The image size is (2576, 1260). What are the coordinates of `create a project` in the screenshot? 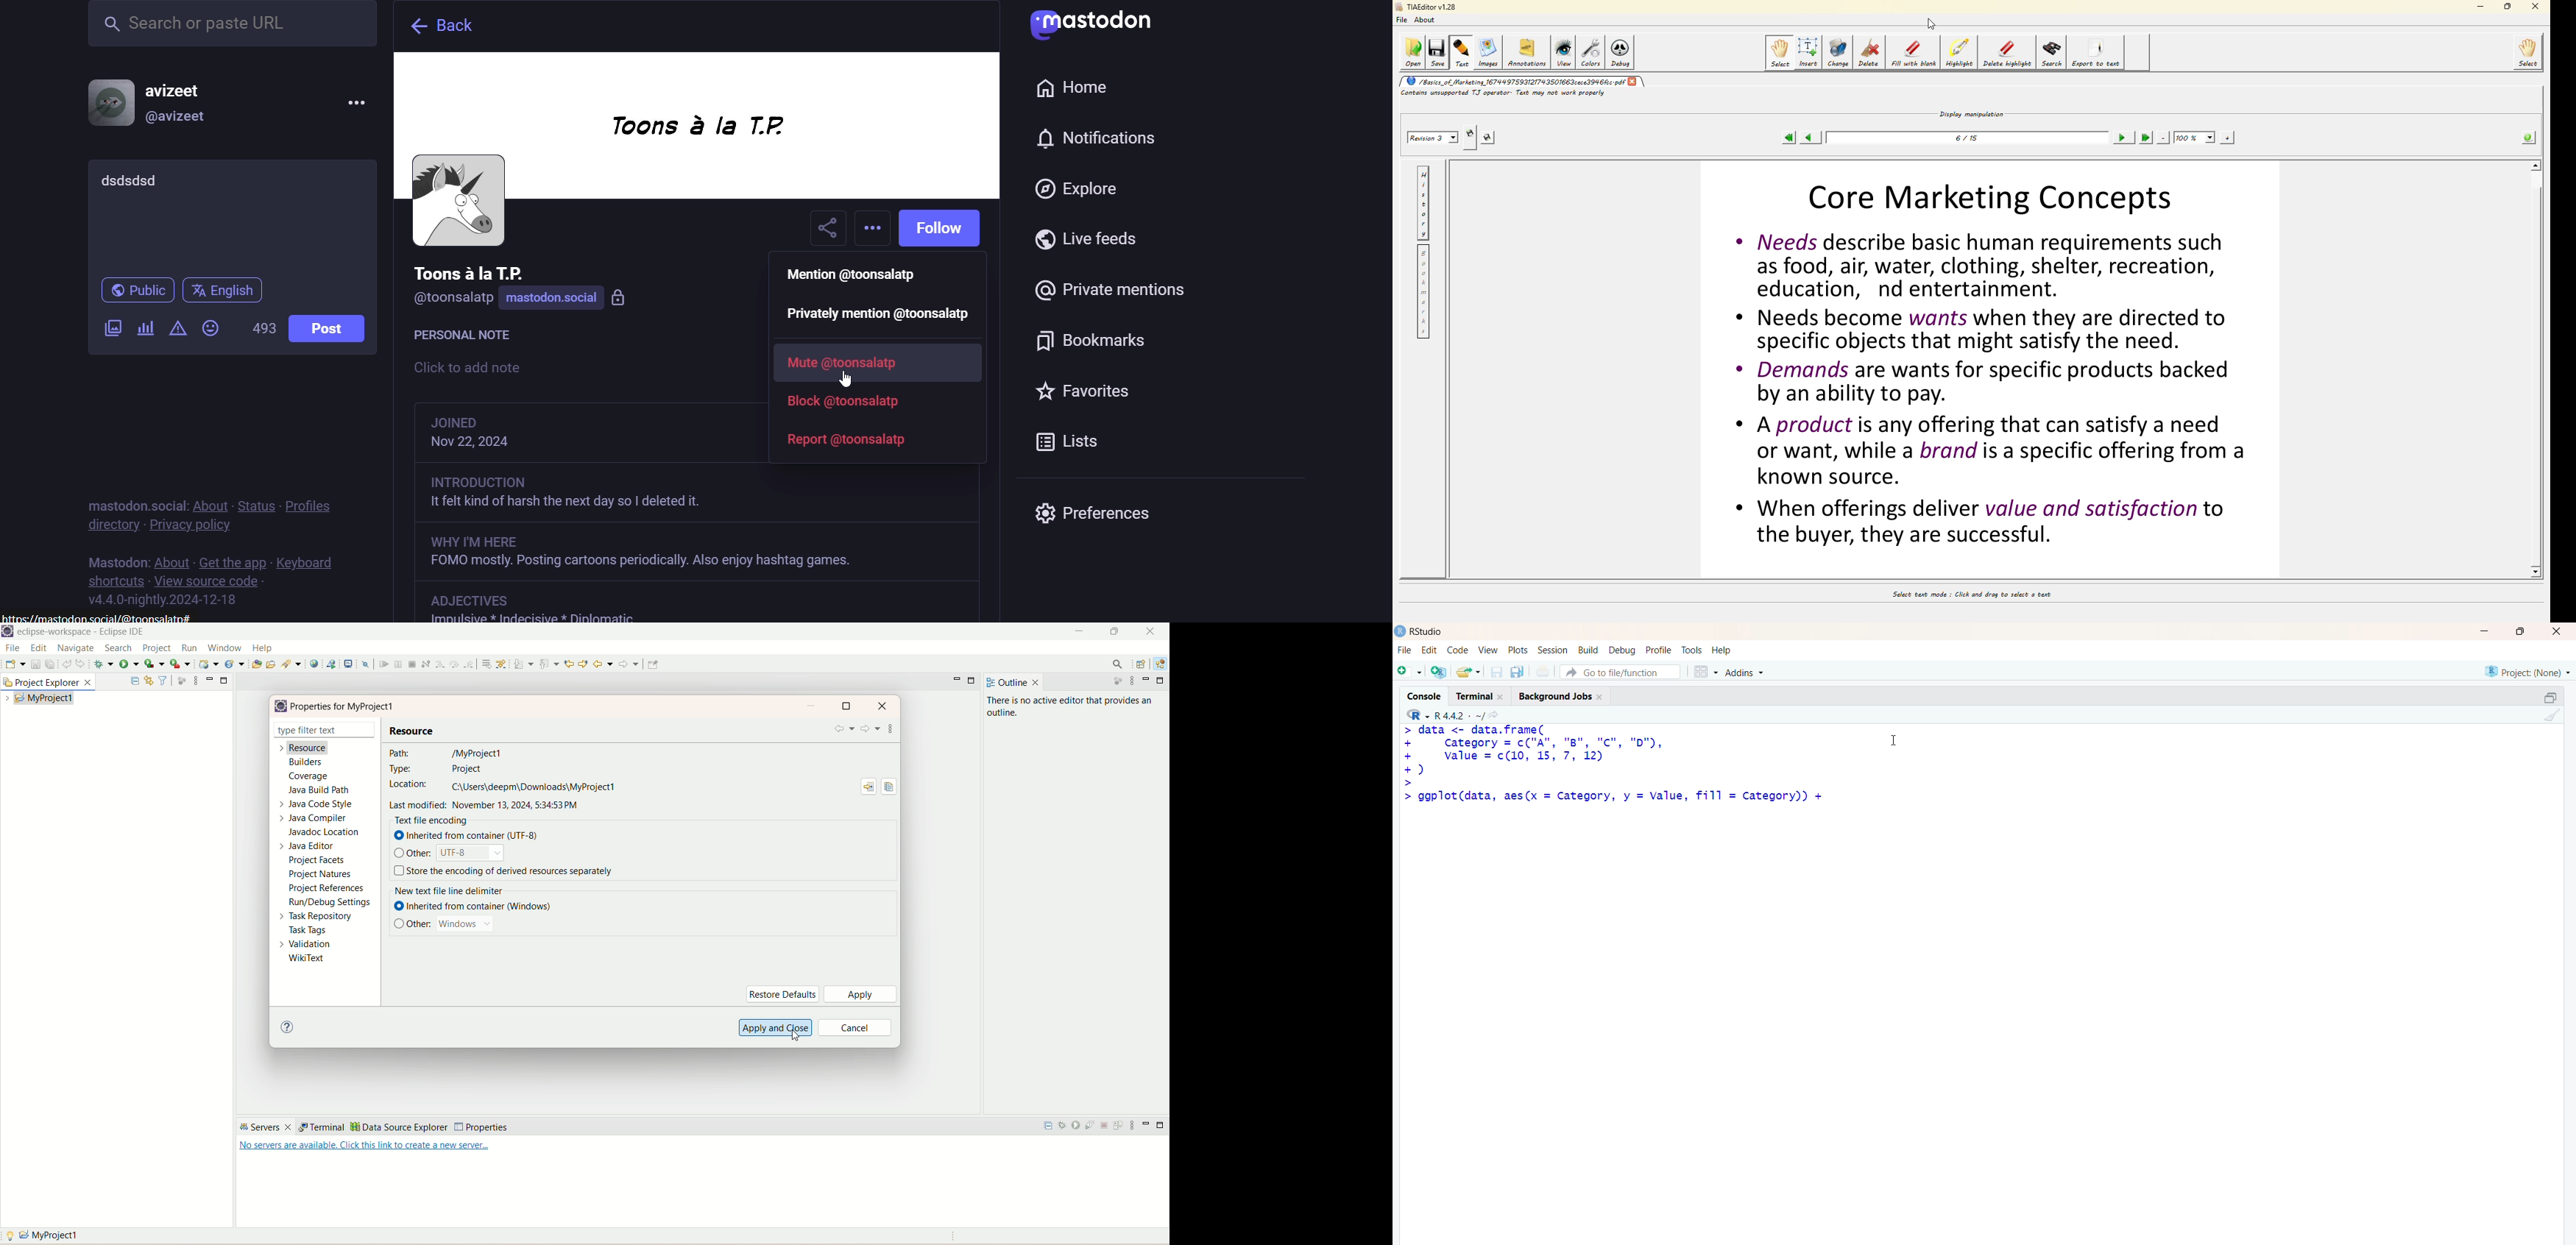 It's located at (1438, 671).